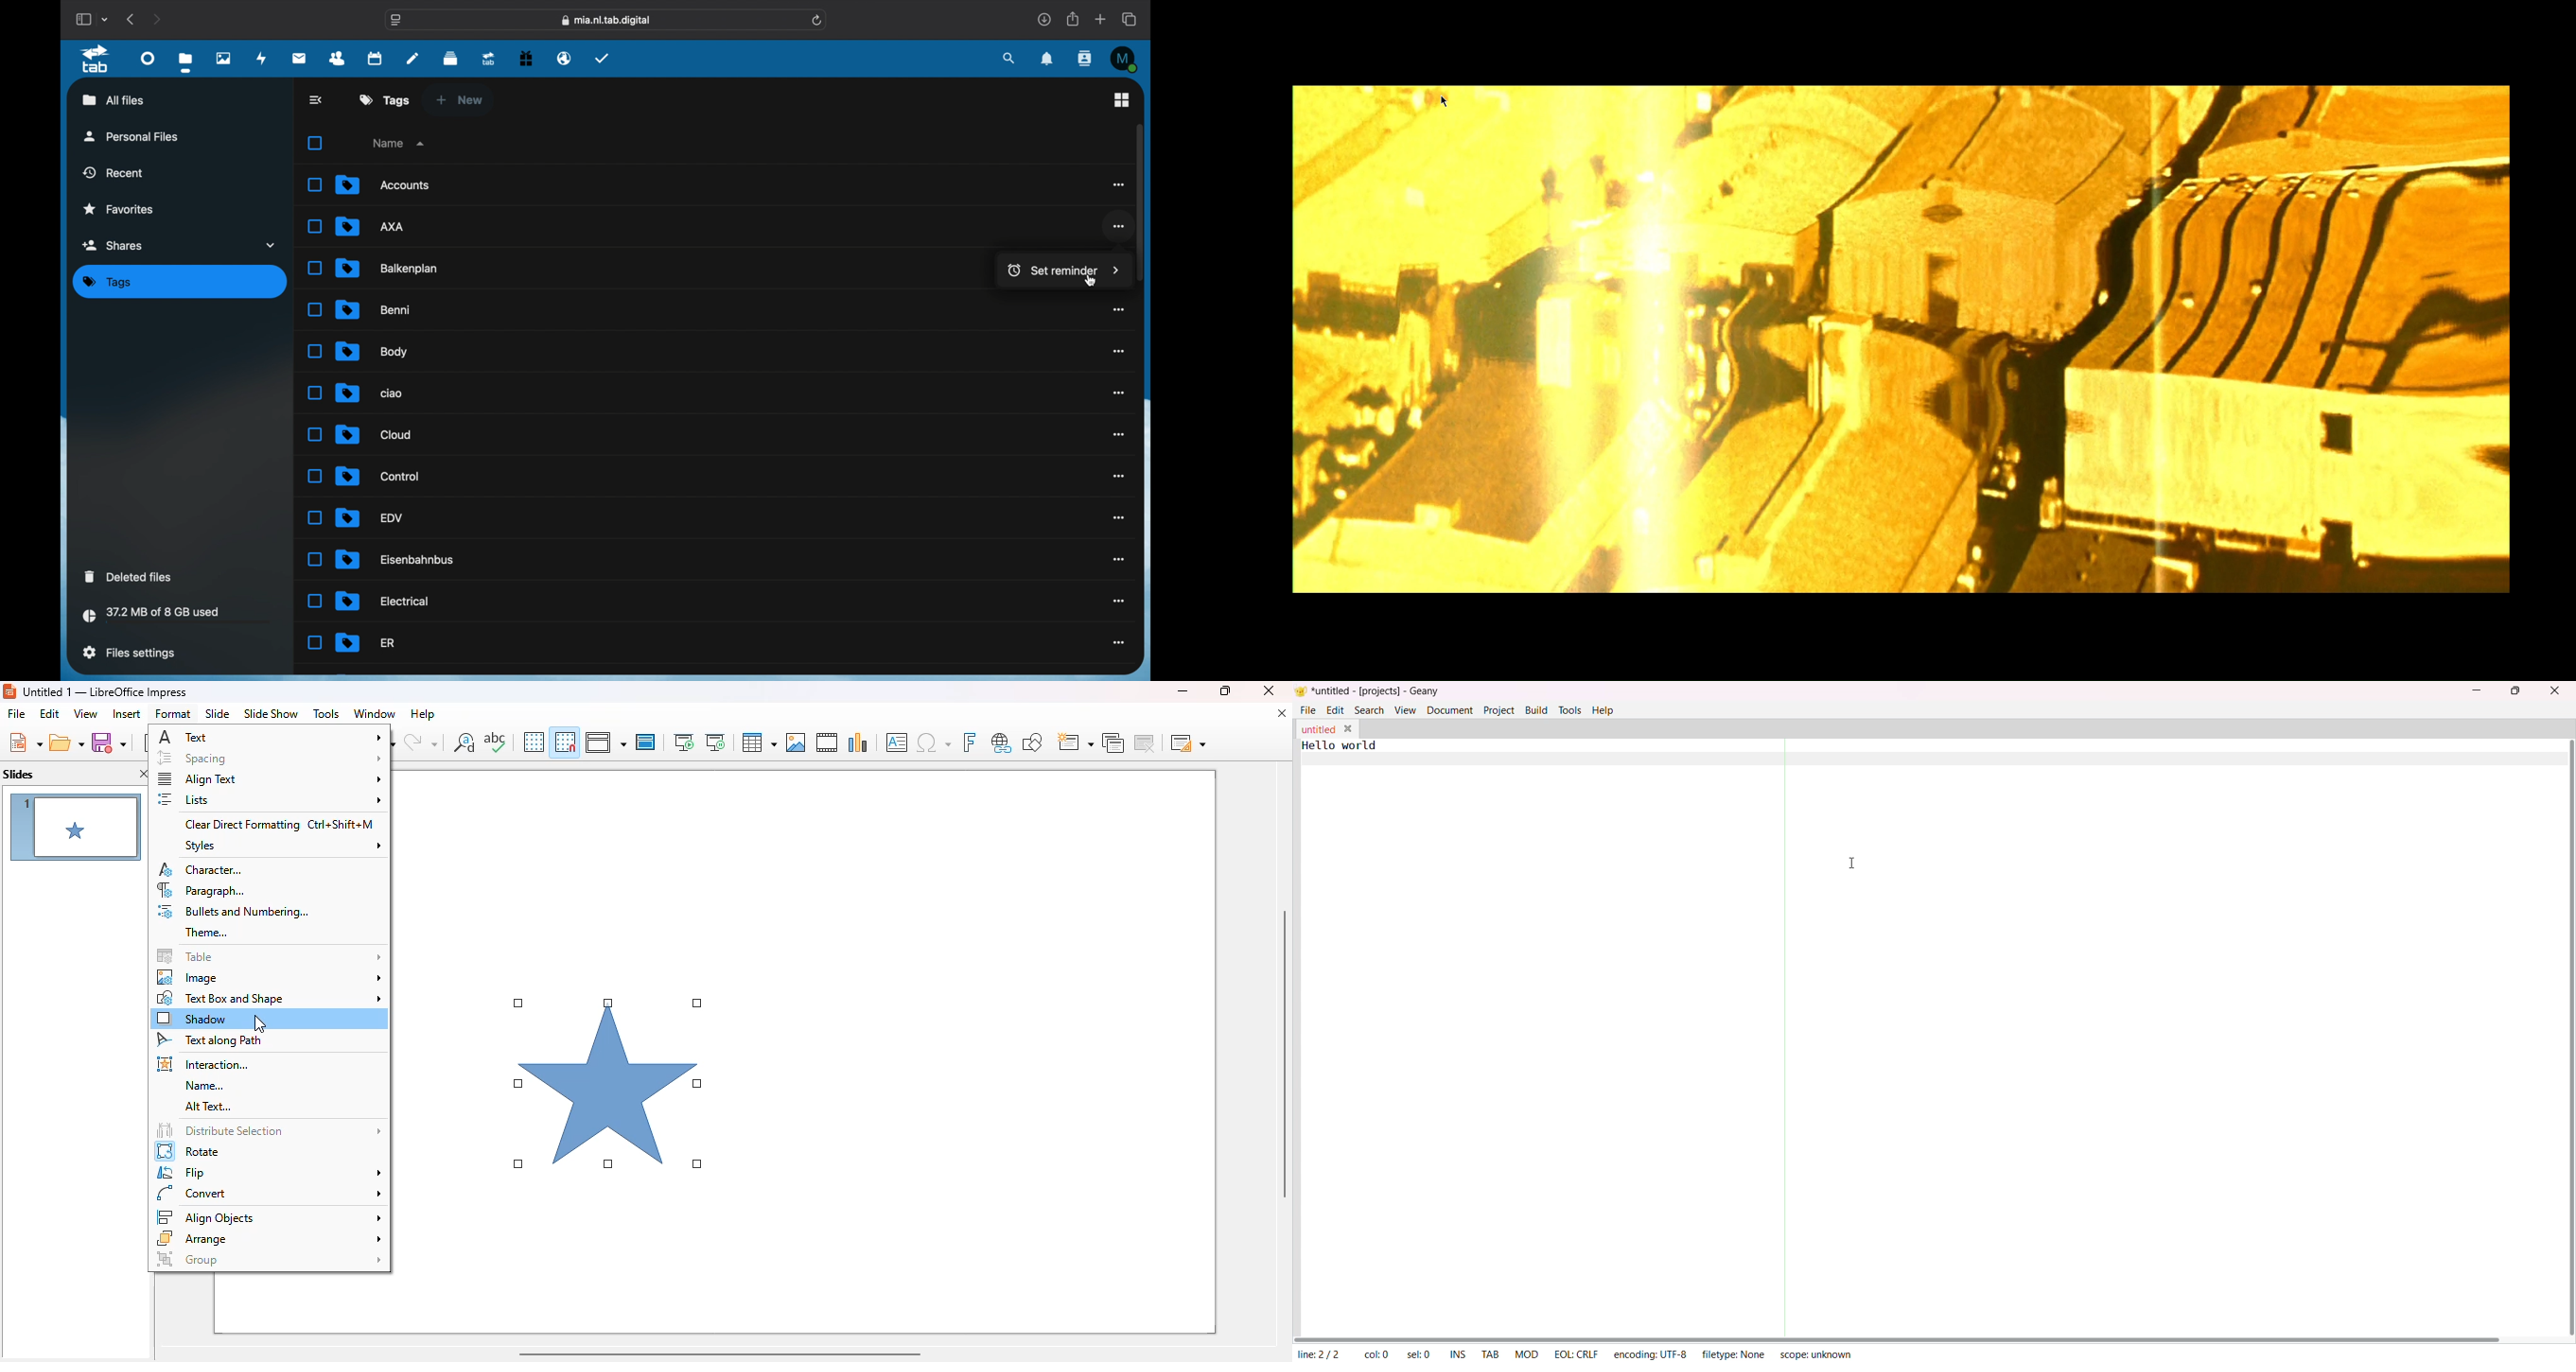 The width and height of the screenshot is (2576, 1372). What do you see at coordinates (268, 1217) in the screenshot?
I see `align objects` at bounding box center [268, 1217].